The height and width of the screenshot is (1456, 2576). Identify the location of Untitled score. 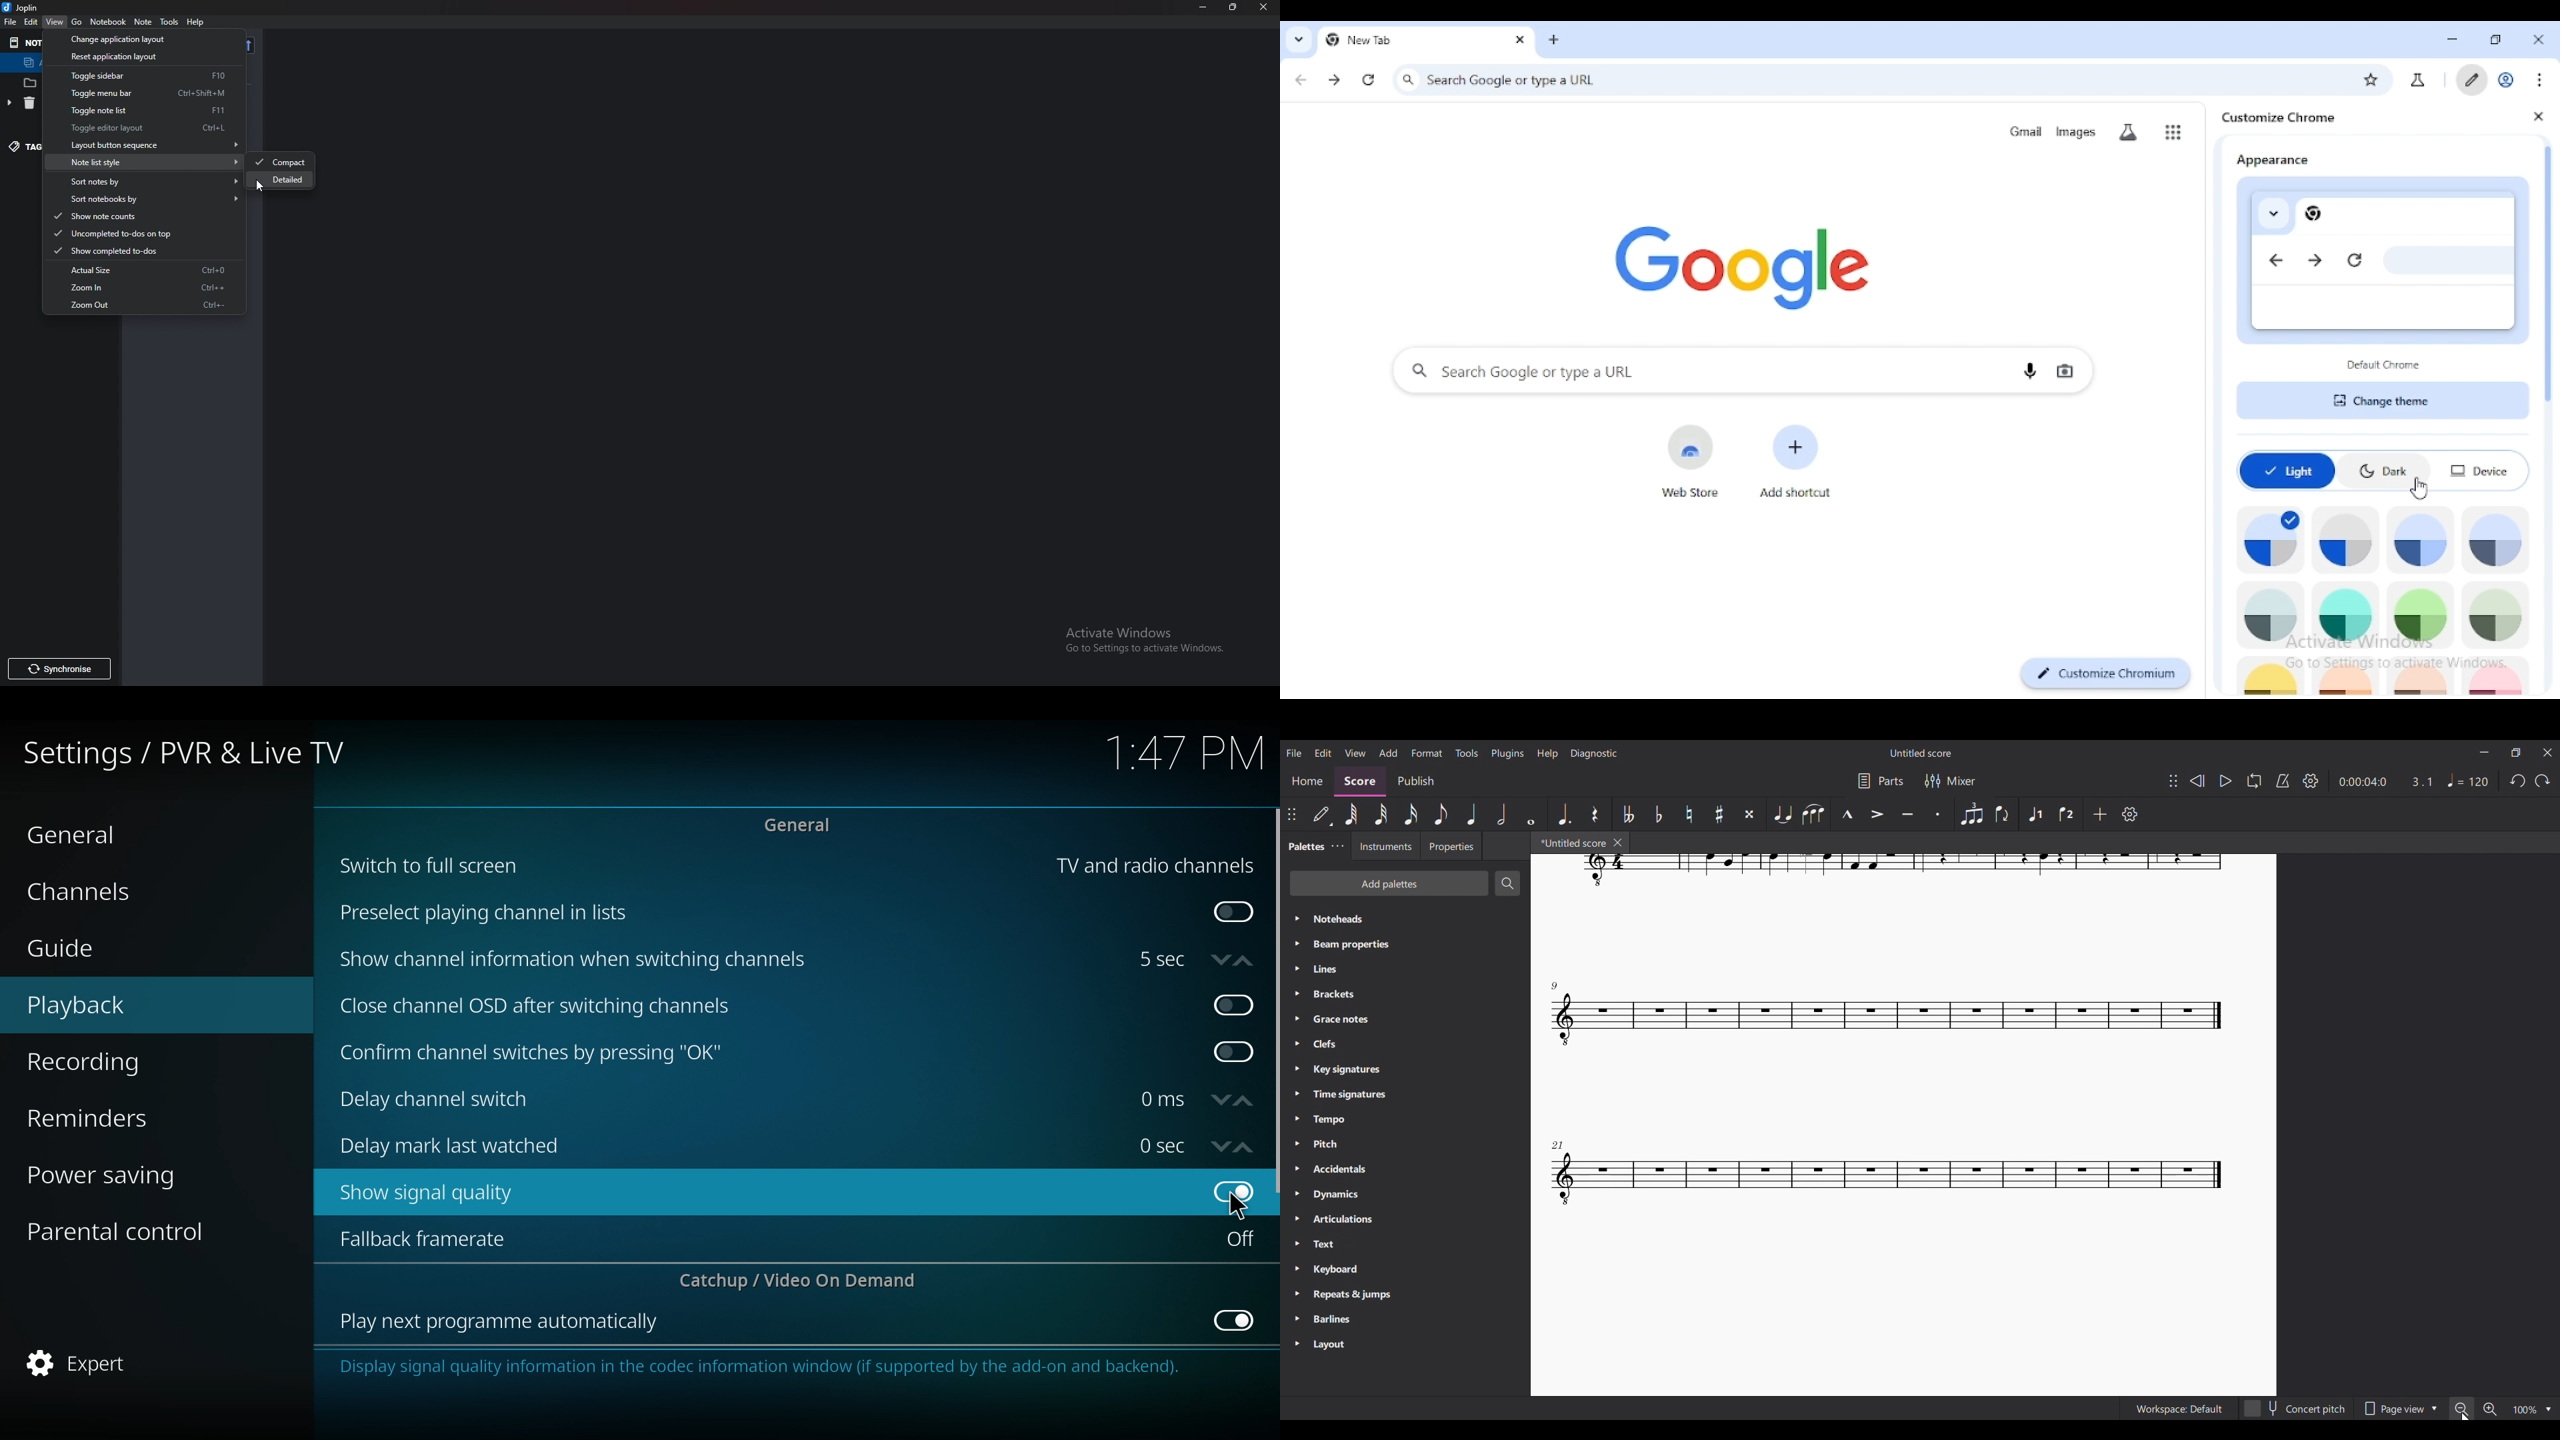
(1921, 753).